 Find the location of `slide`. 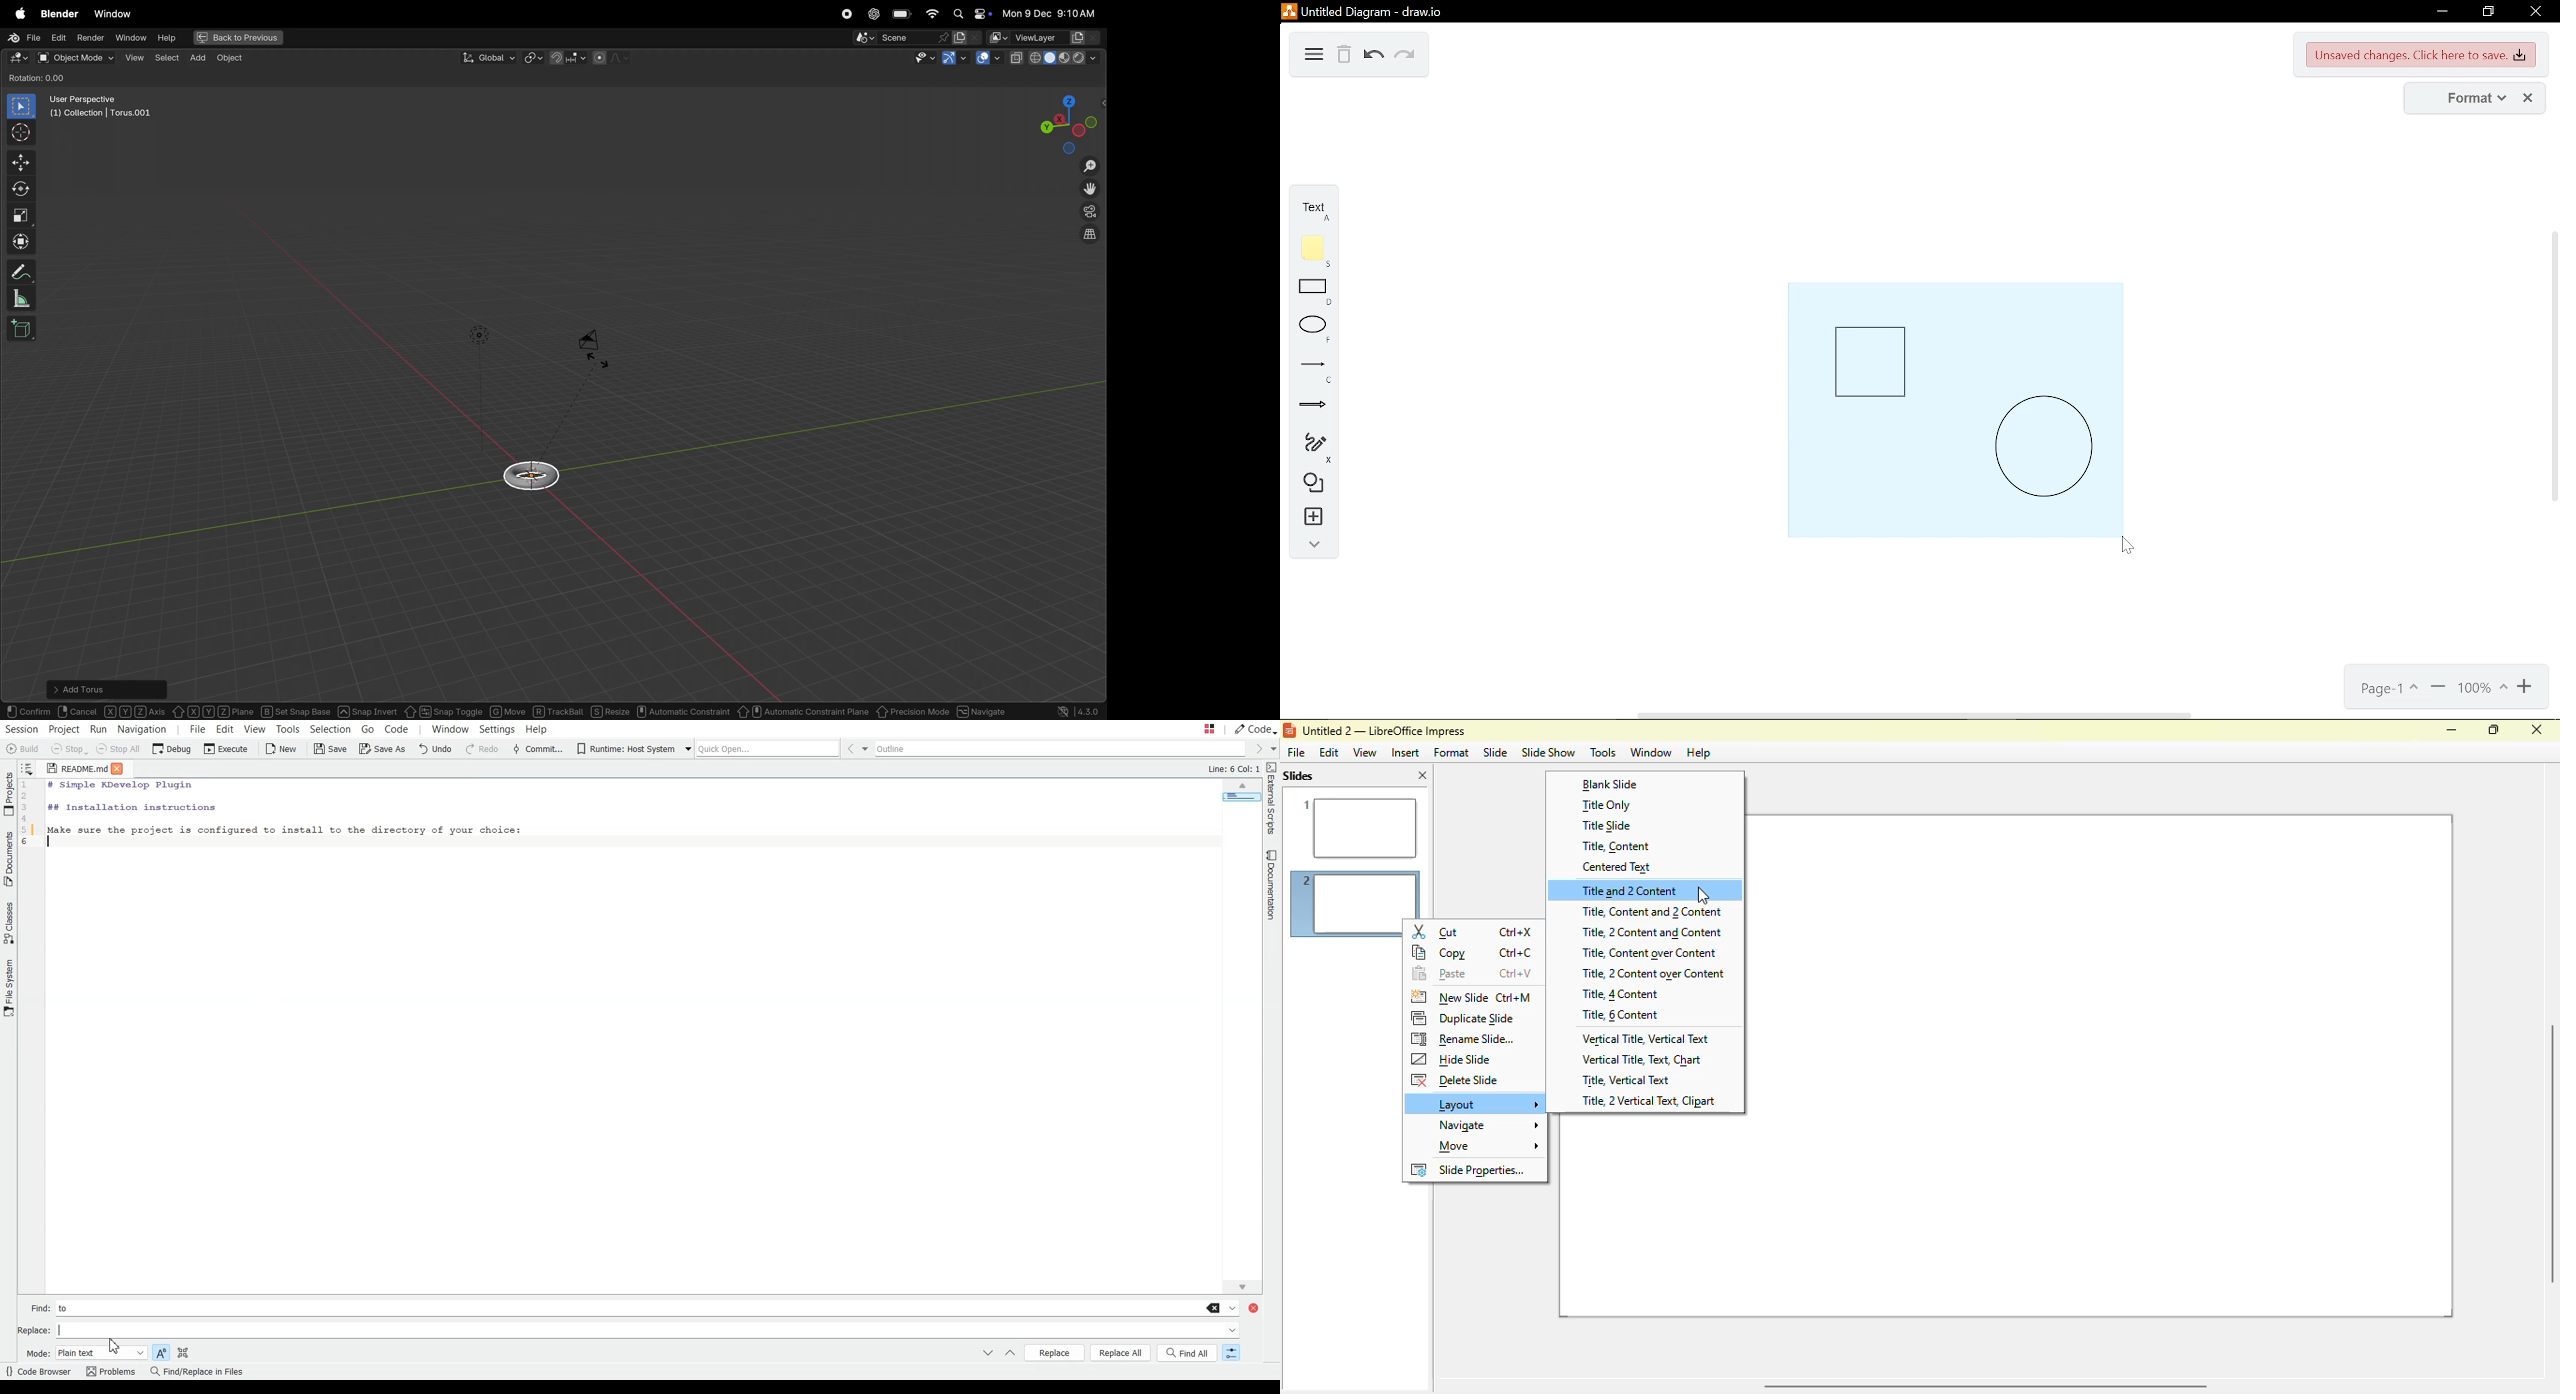

slide is located at coordinates (1496, 752).